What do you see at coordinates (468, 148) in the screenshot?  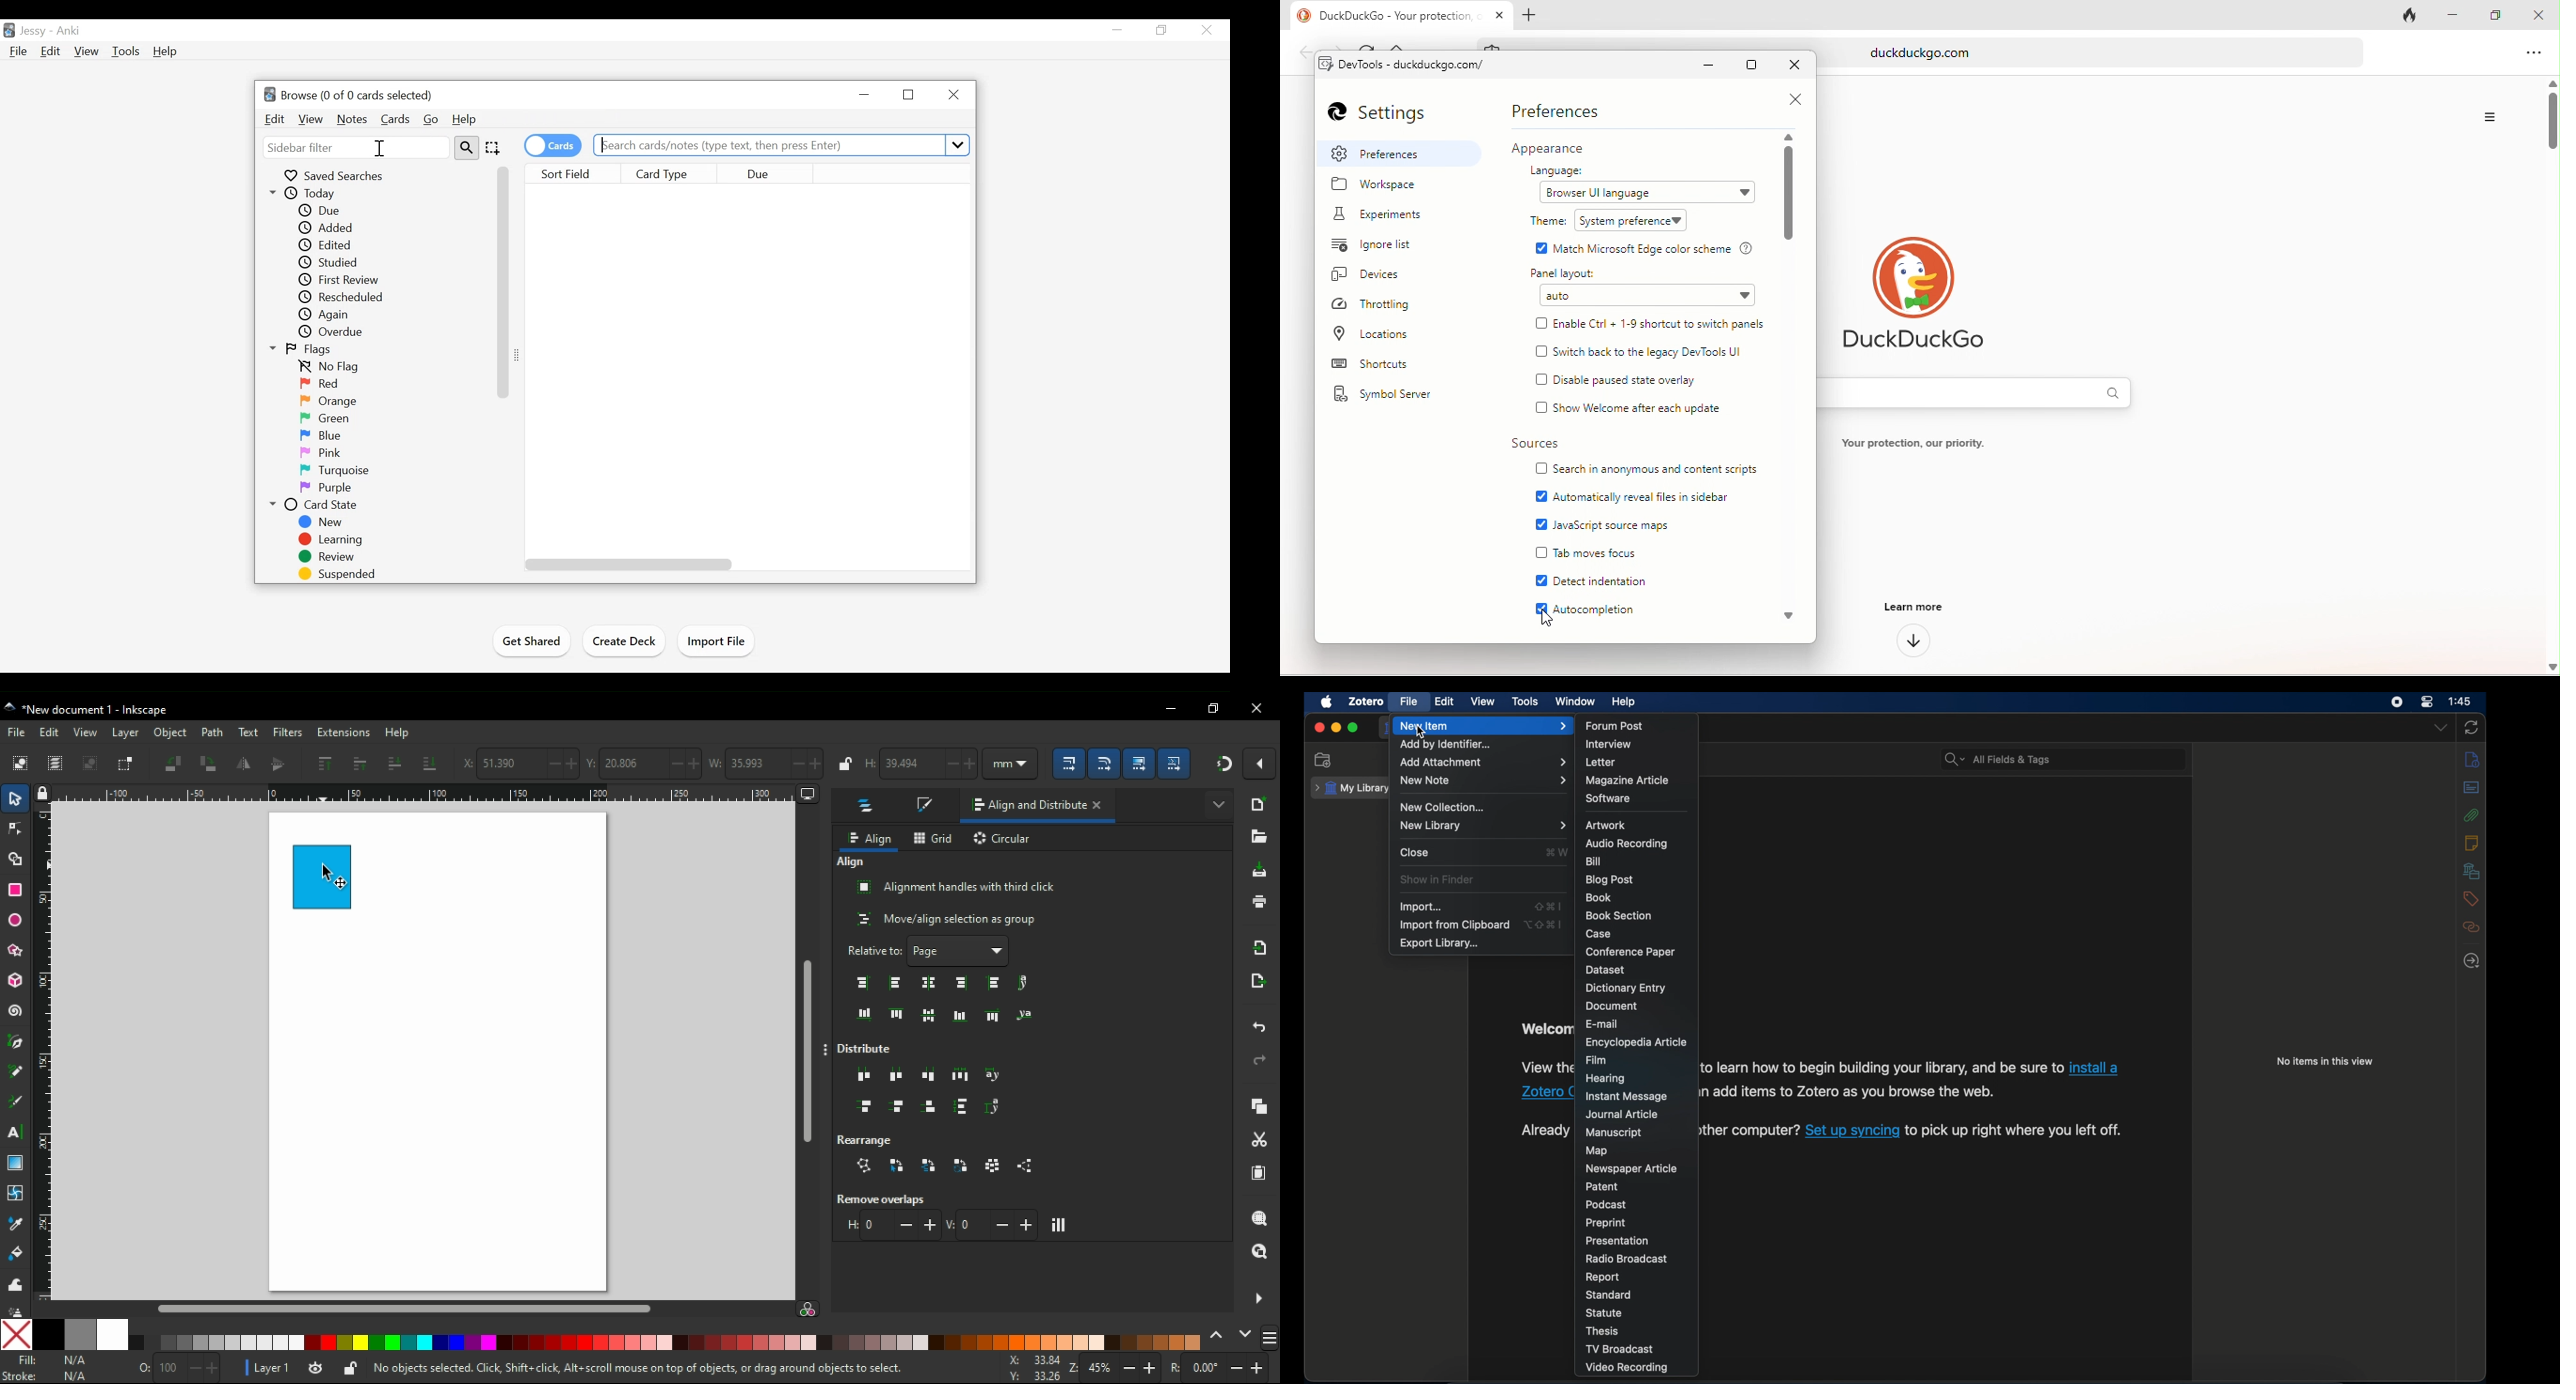 I see `Search tool` at bounding box center [468, 148].